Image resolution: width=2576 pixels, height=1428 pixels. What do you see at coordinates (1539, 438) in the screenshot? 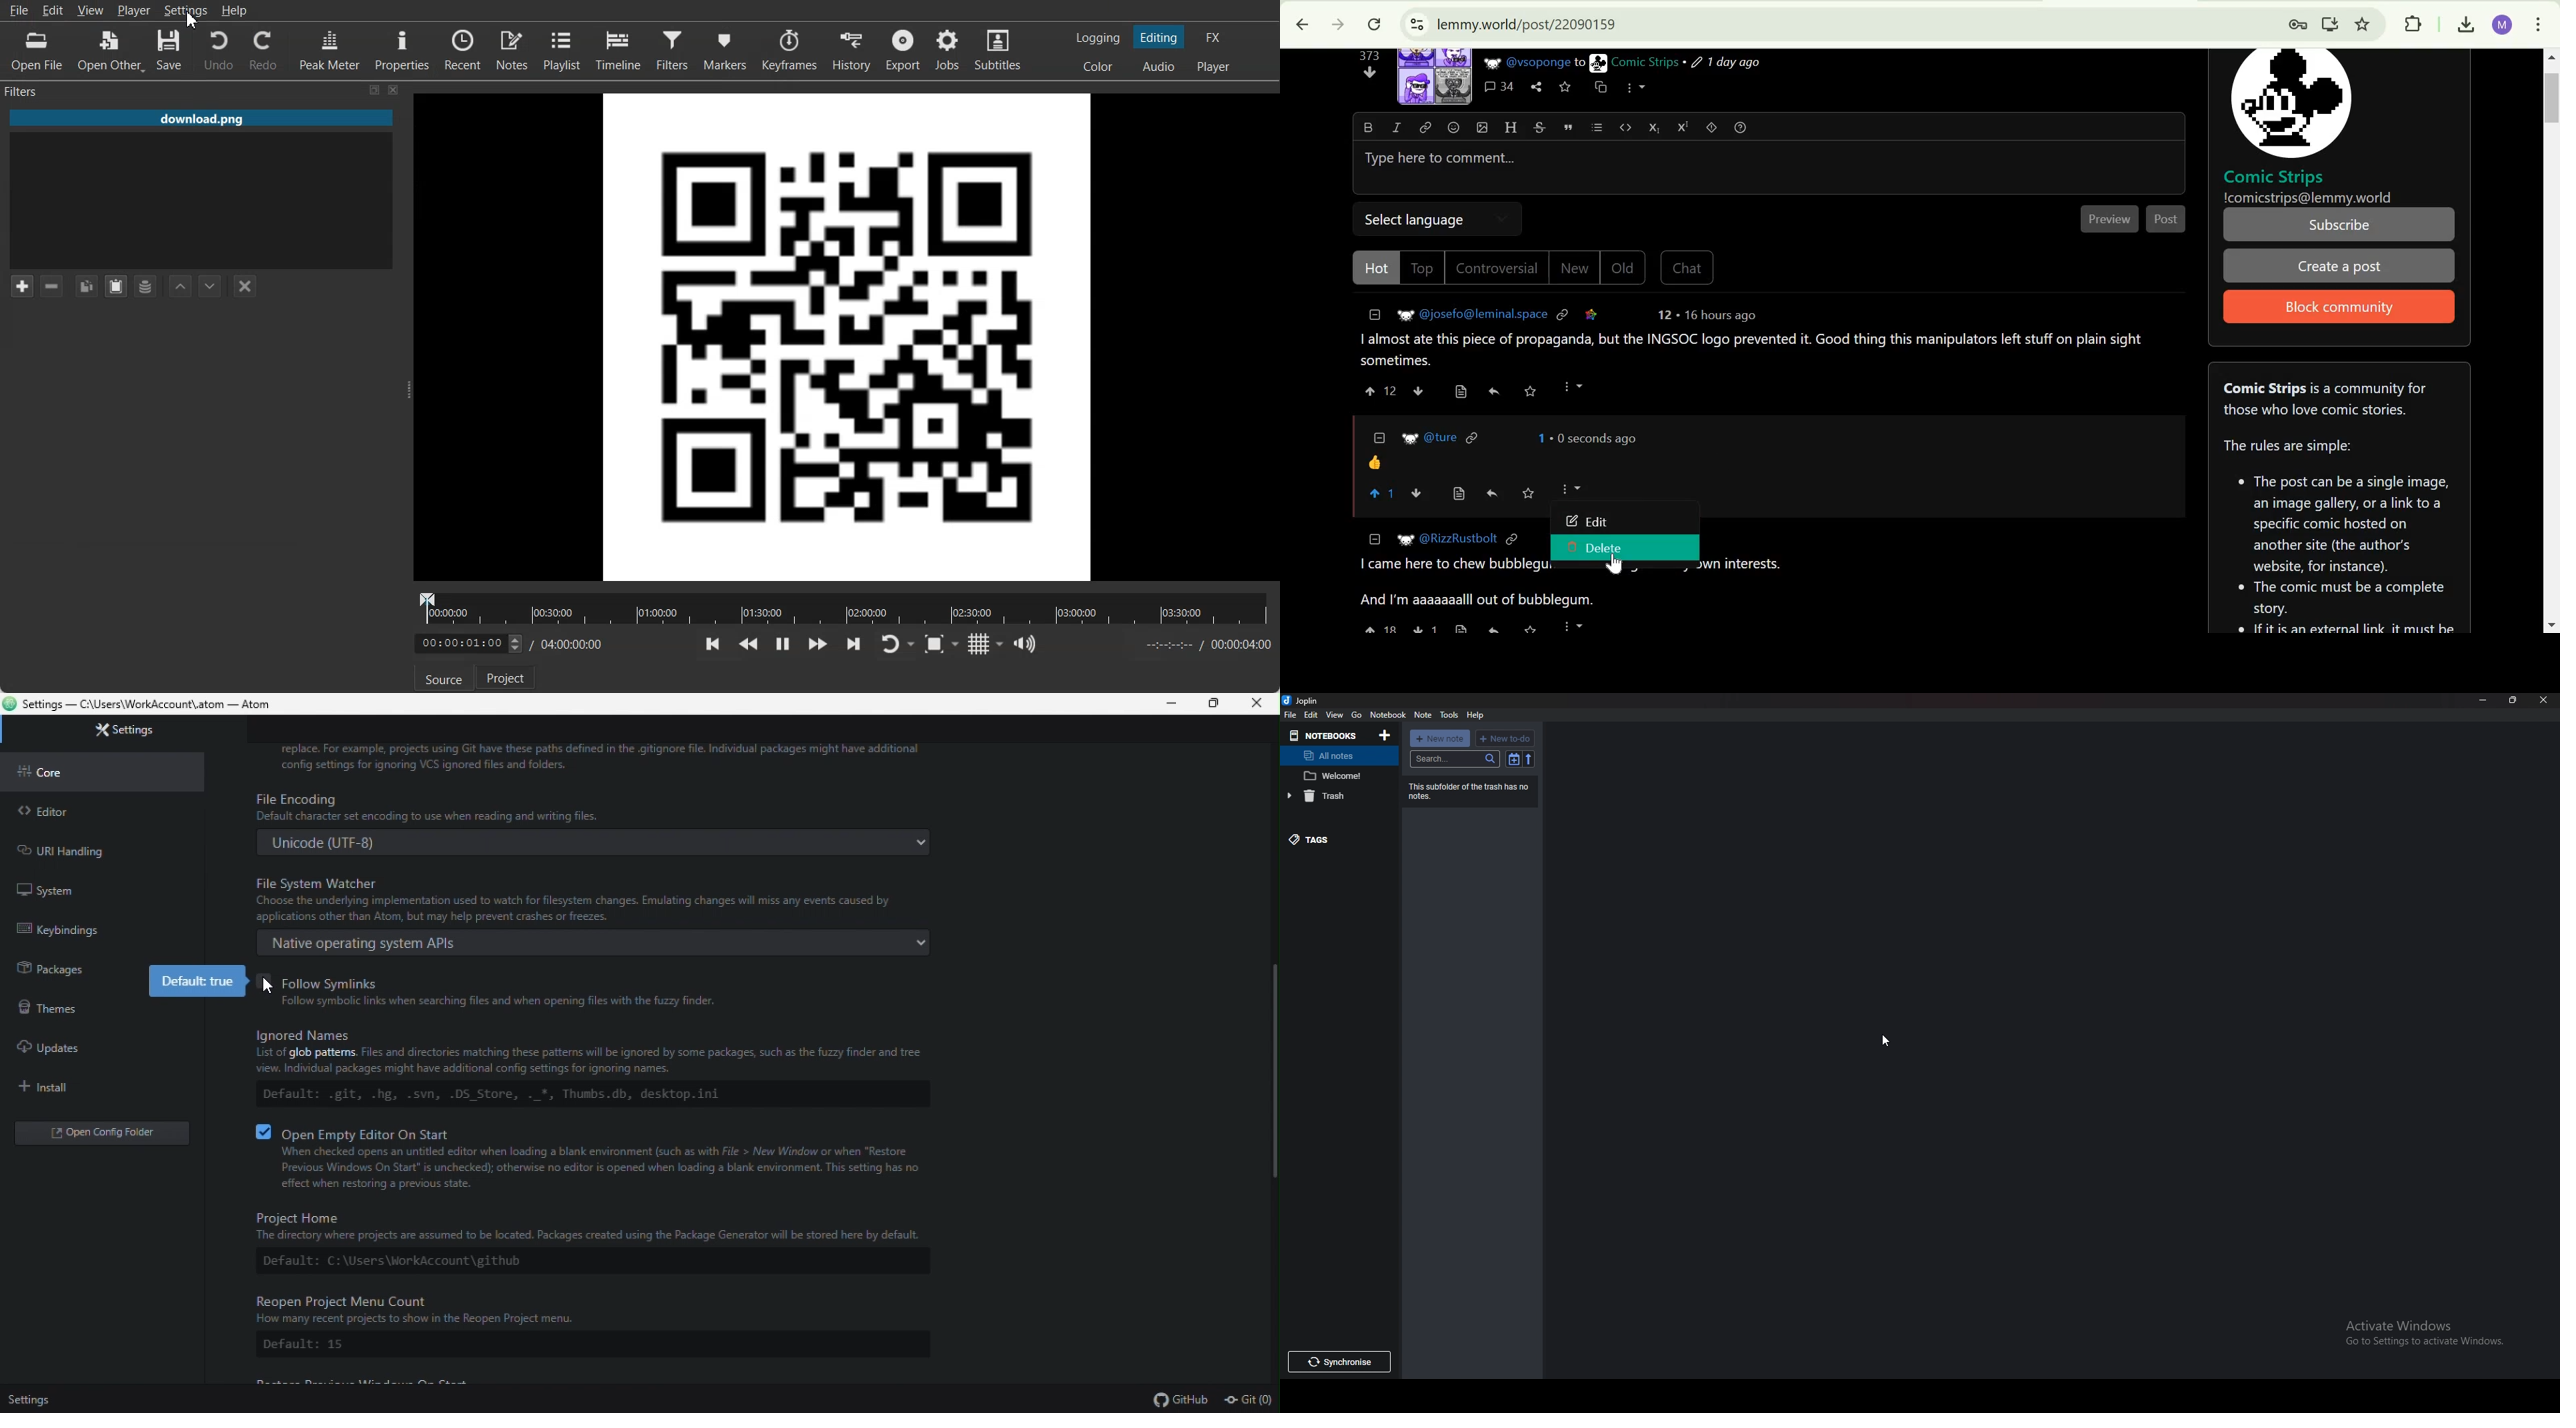
I see `1 point` at bounding box center [1539, 438].